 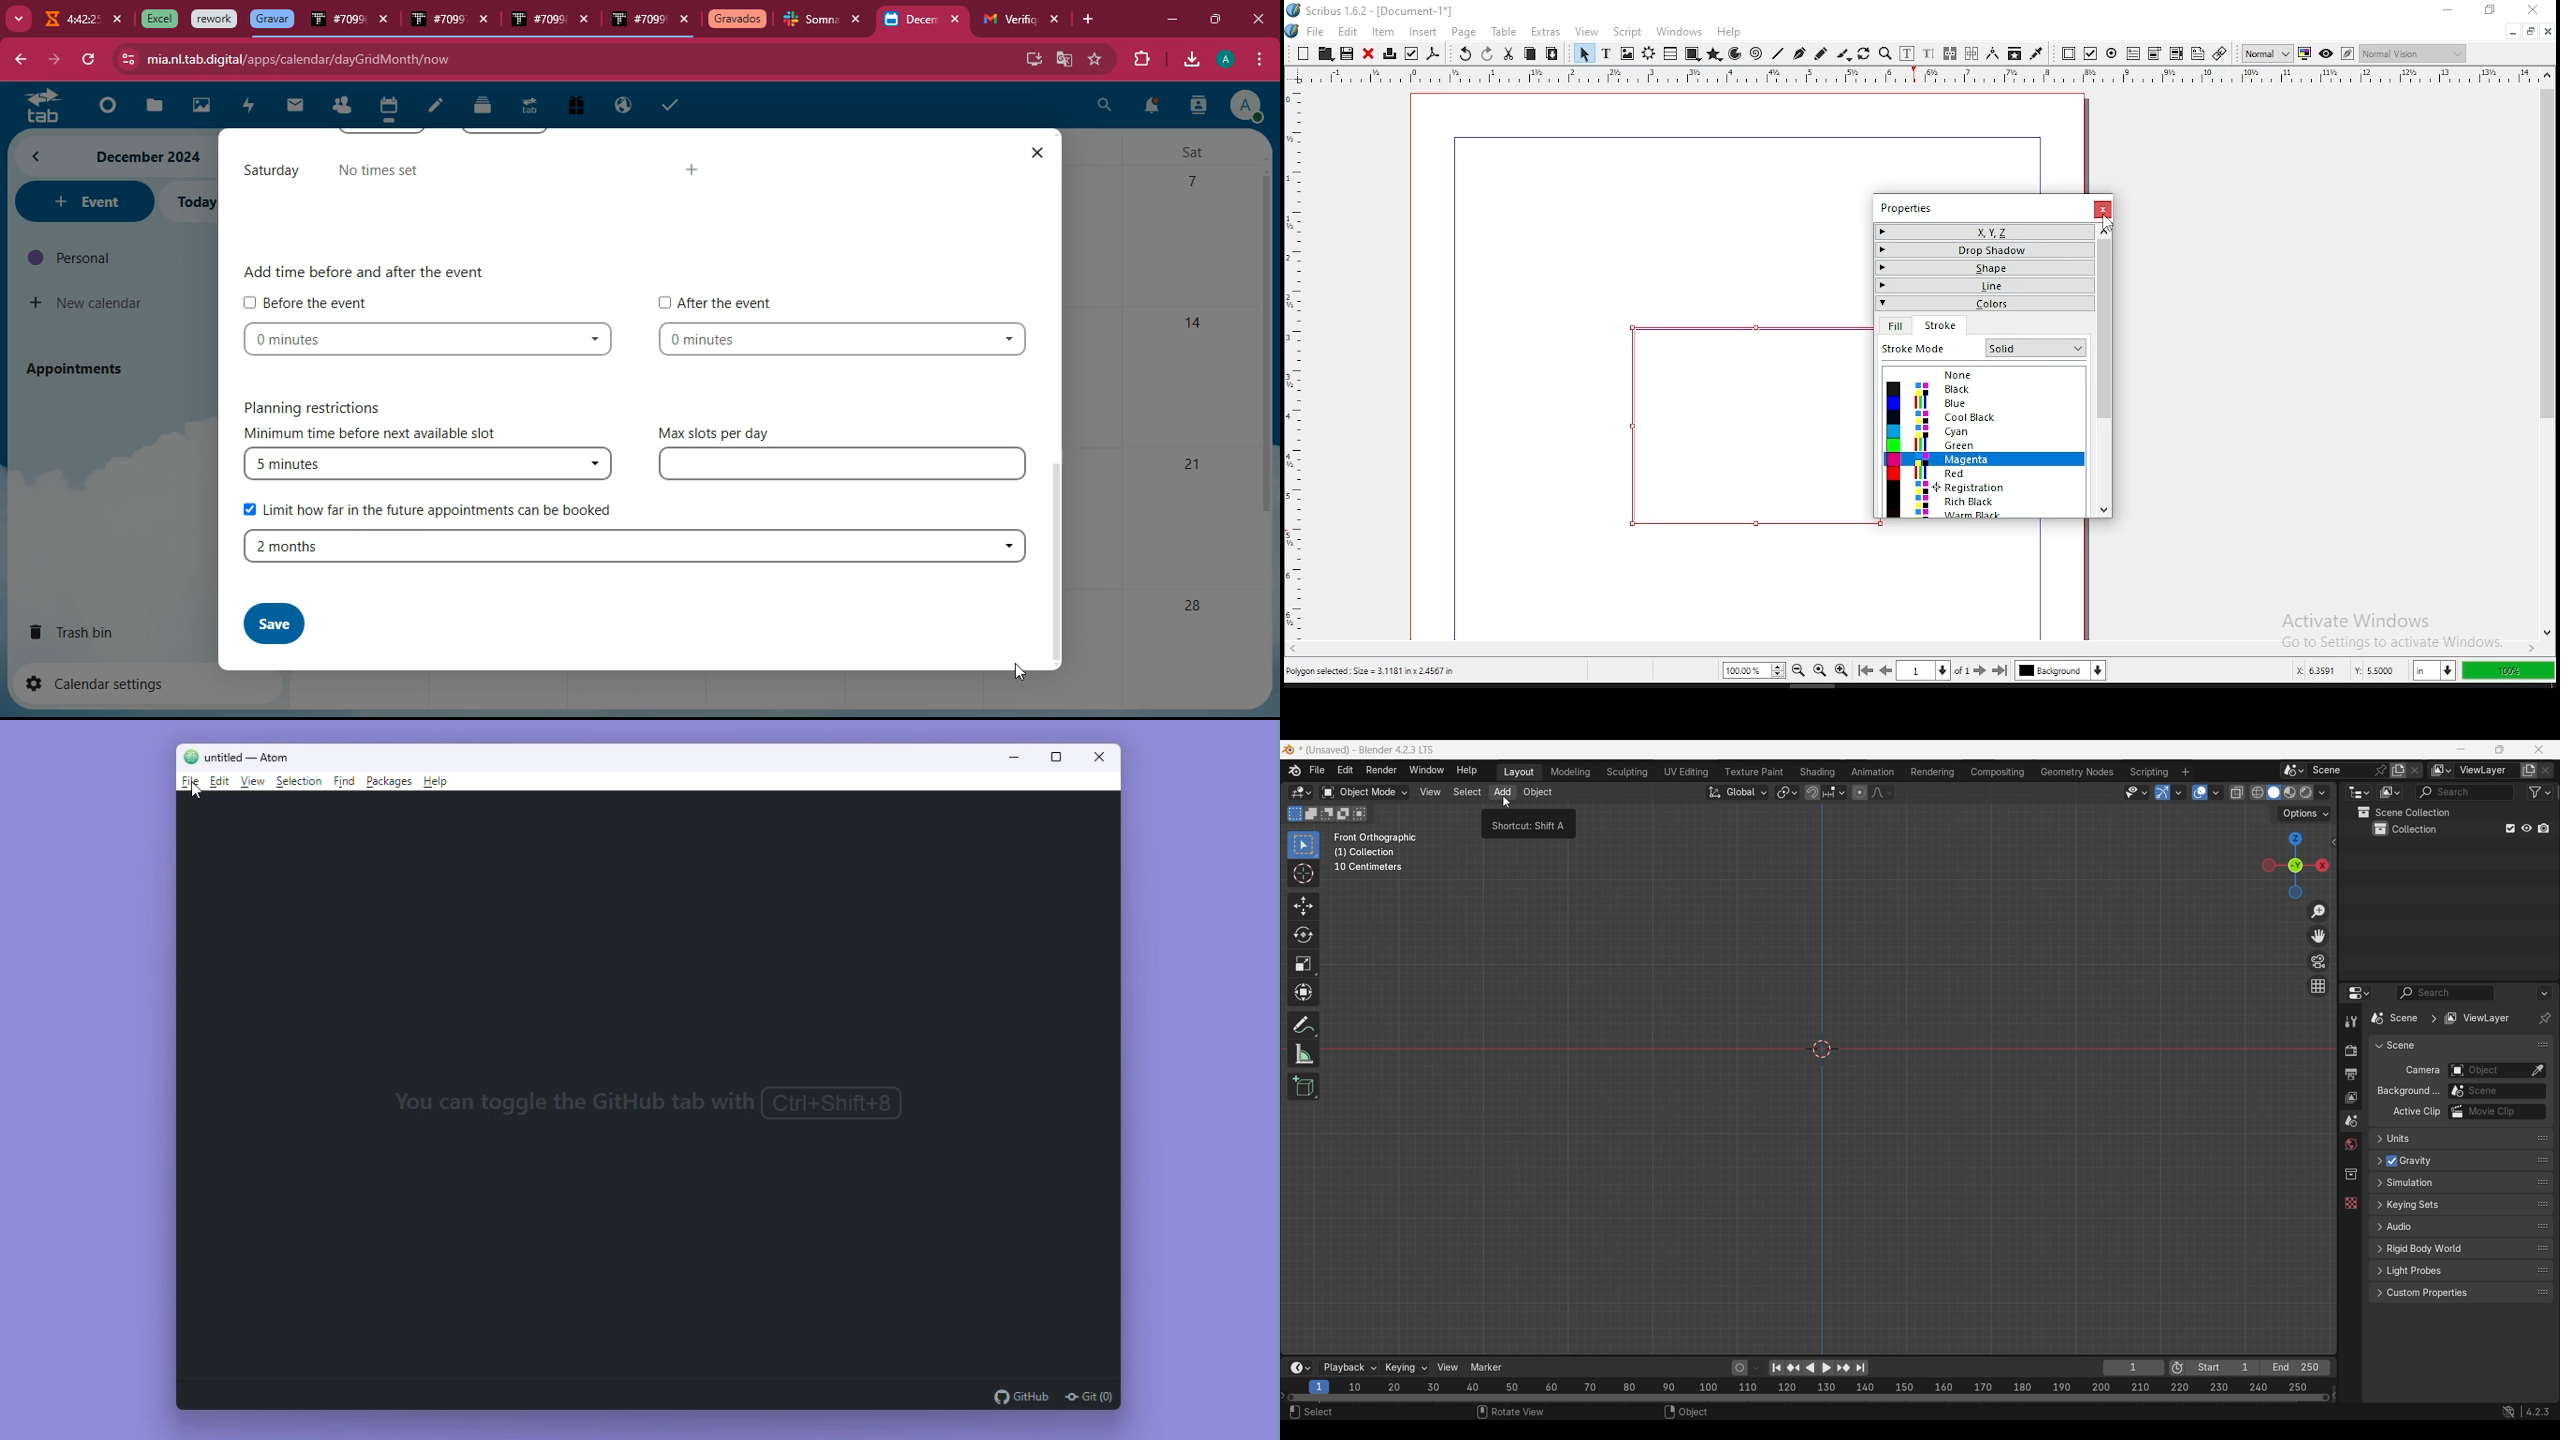 What do you see at coordinates (189, 781) in the screenshot?
I see `File ` at bounding box center [189, 781].